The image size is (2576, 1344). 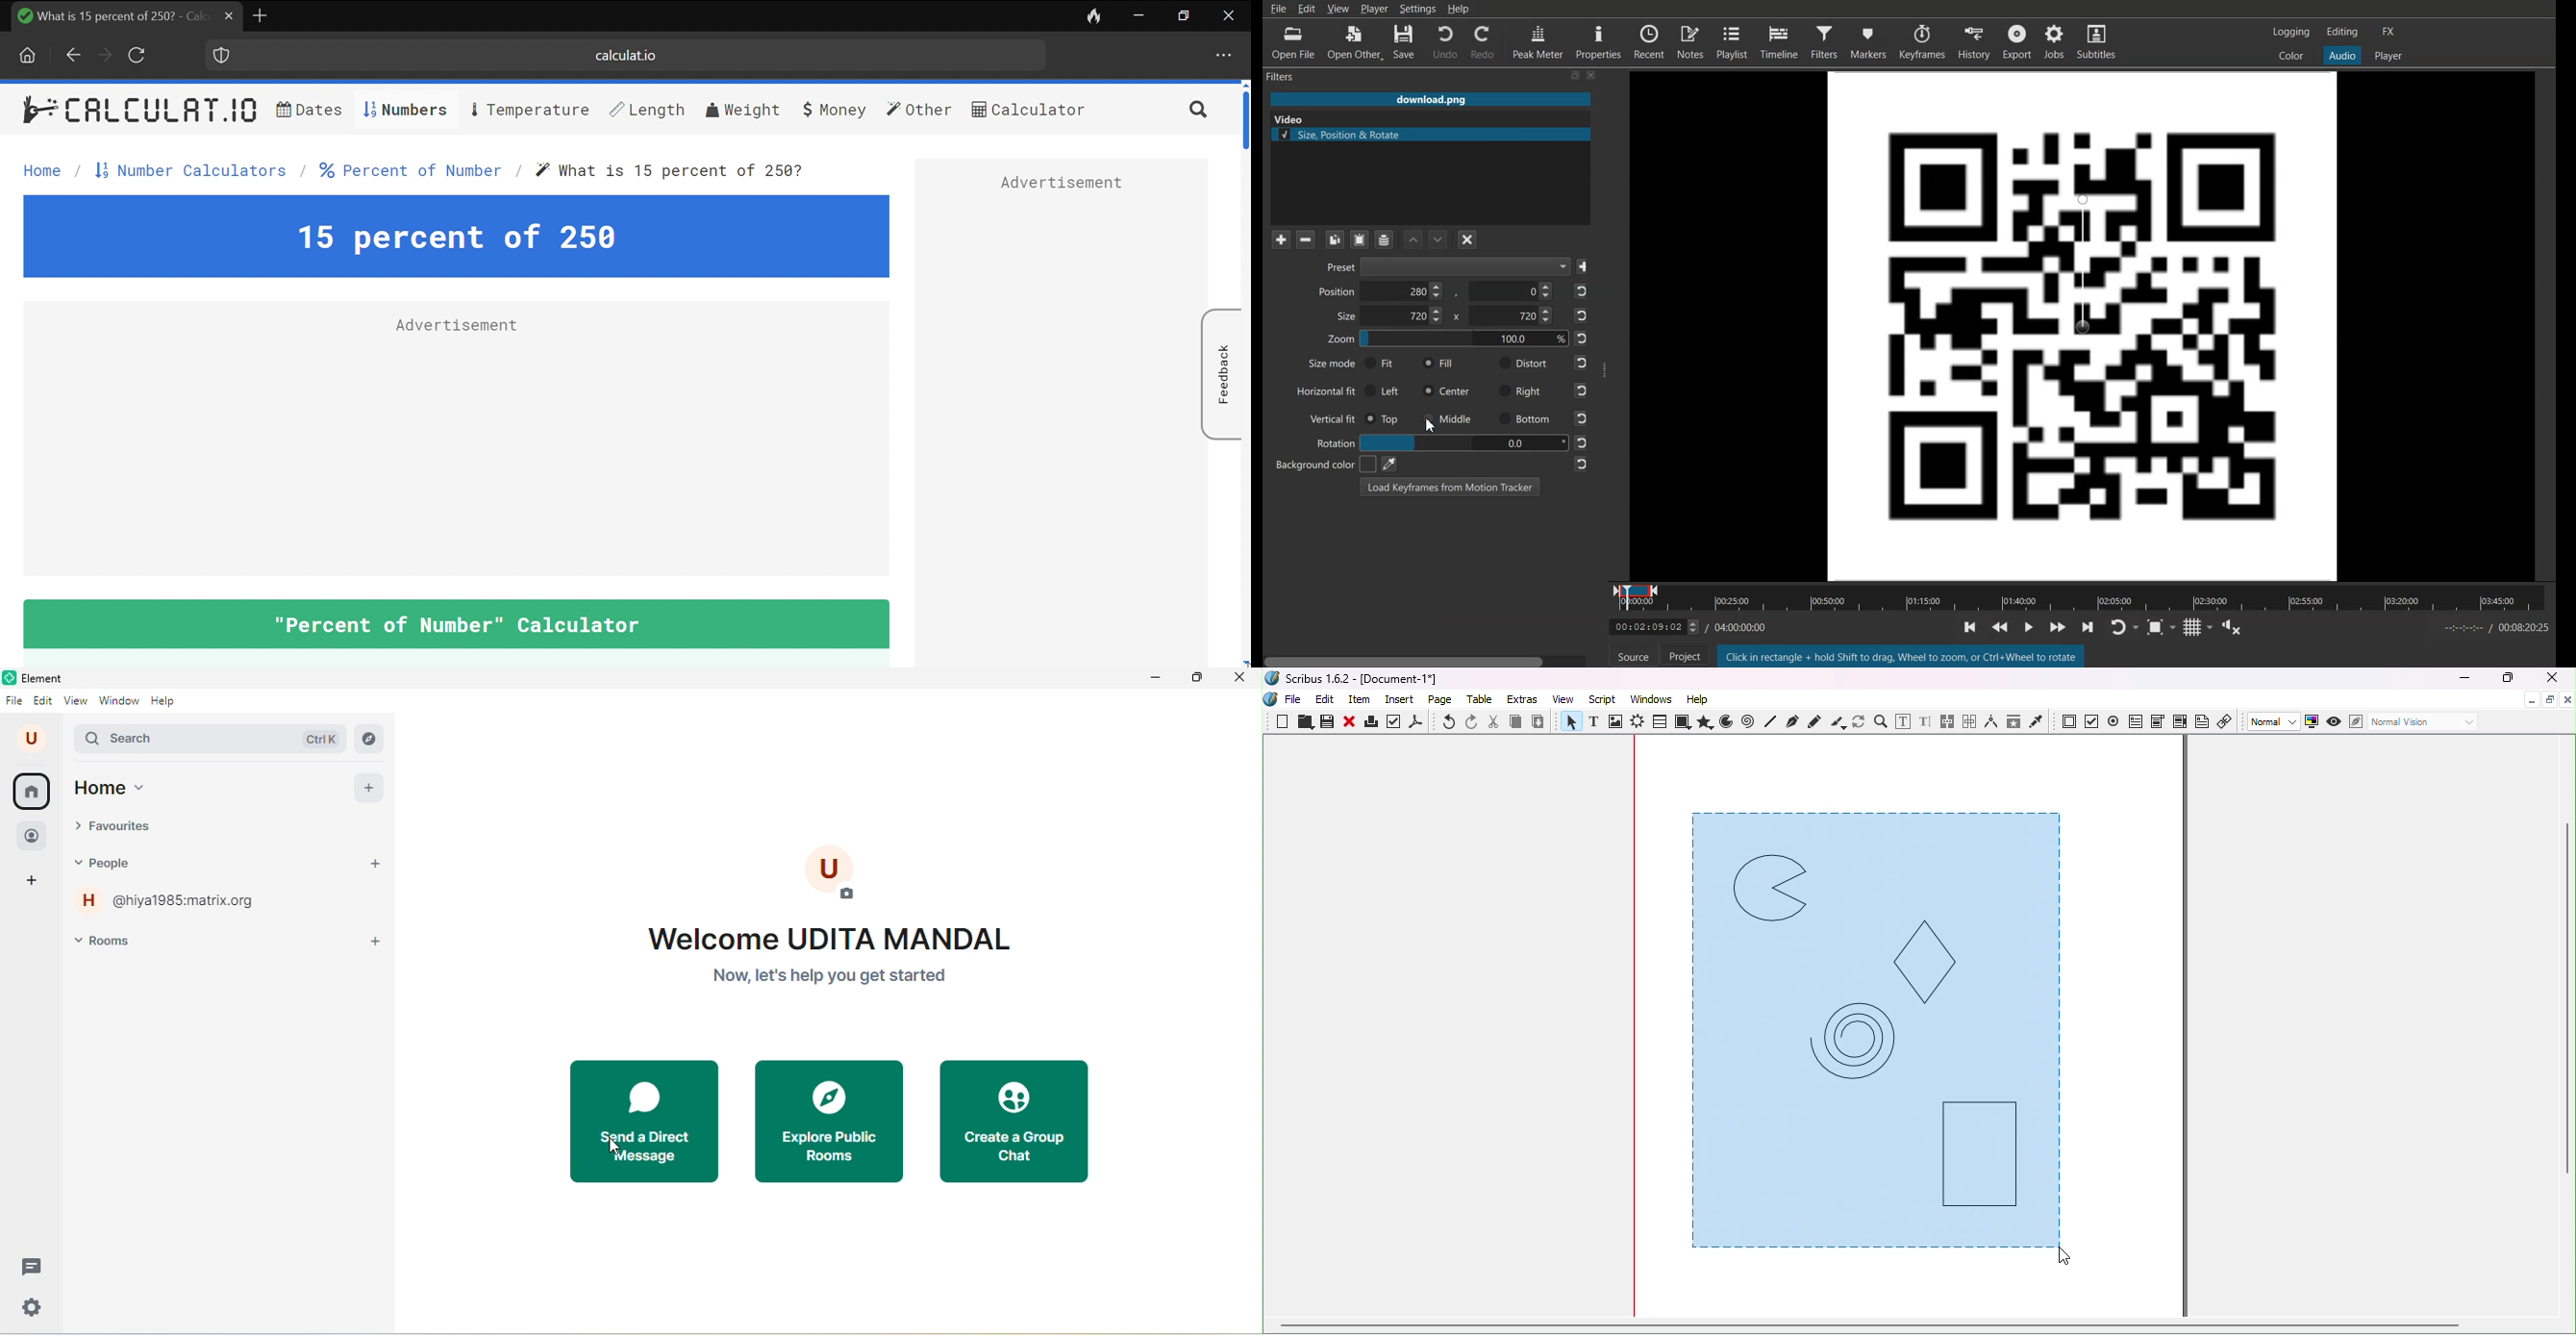 I want to click on explore rooms, so click(x=370, y=739).